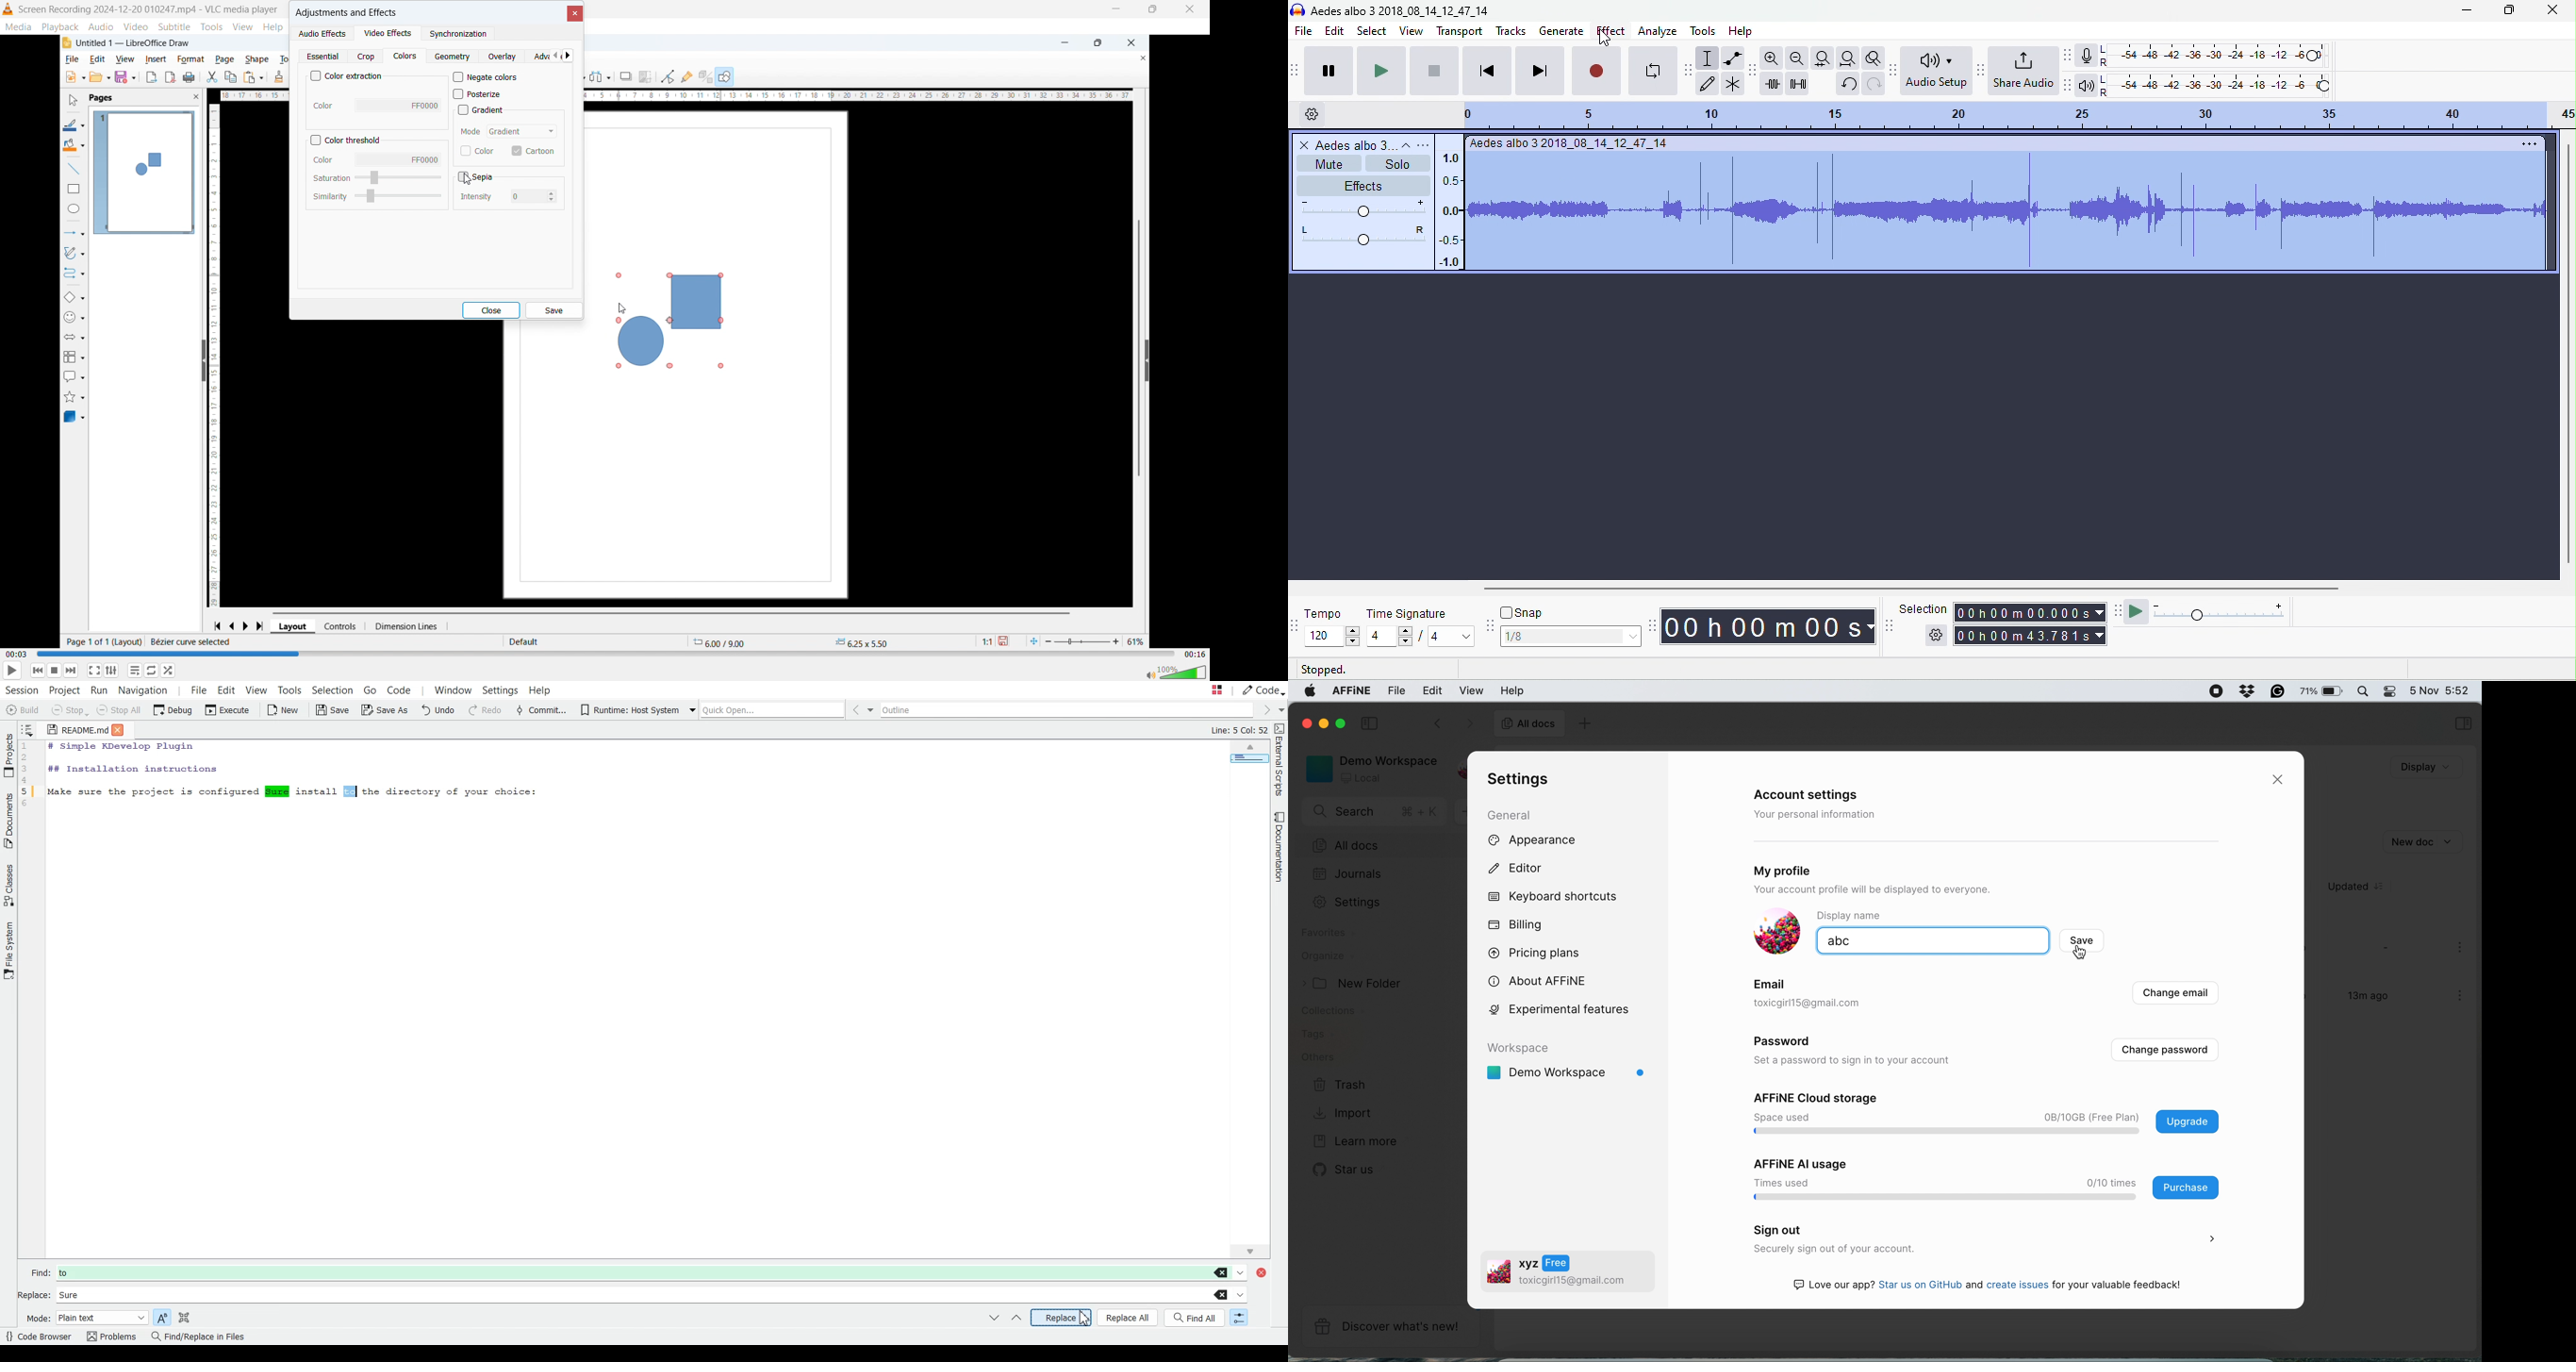 The image size is (2576, 1372). Describe the element at coordinates (1491, 625) in the screenshot. I see `audacity snapping toolbar` at that location.